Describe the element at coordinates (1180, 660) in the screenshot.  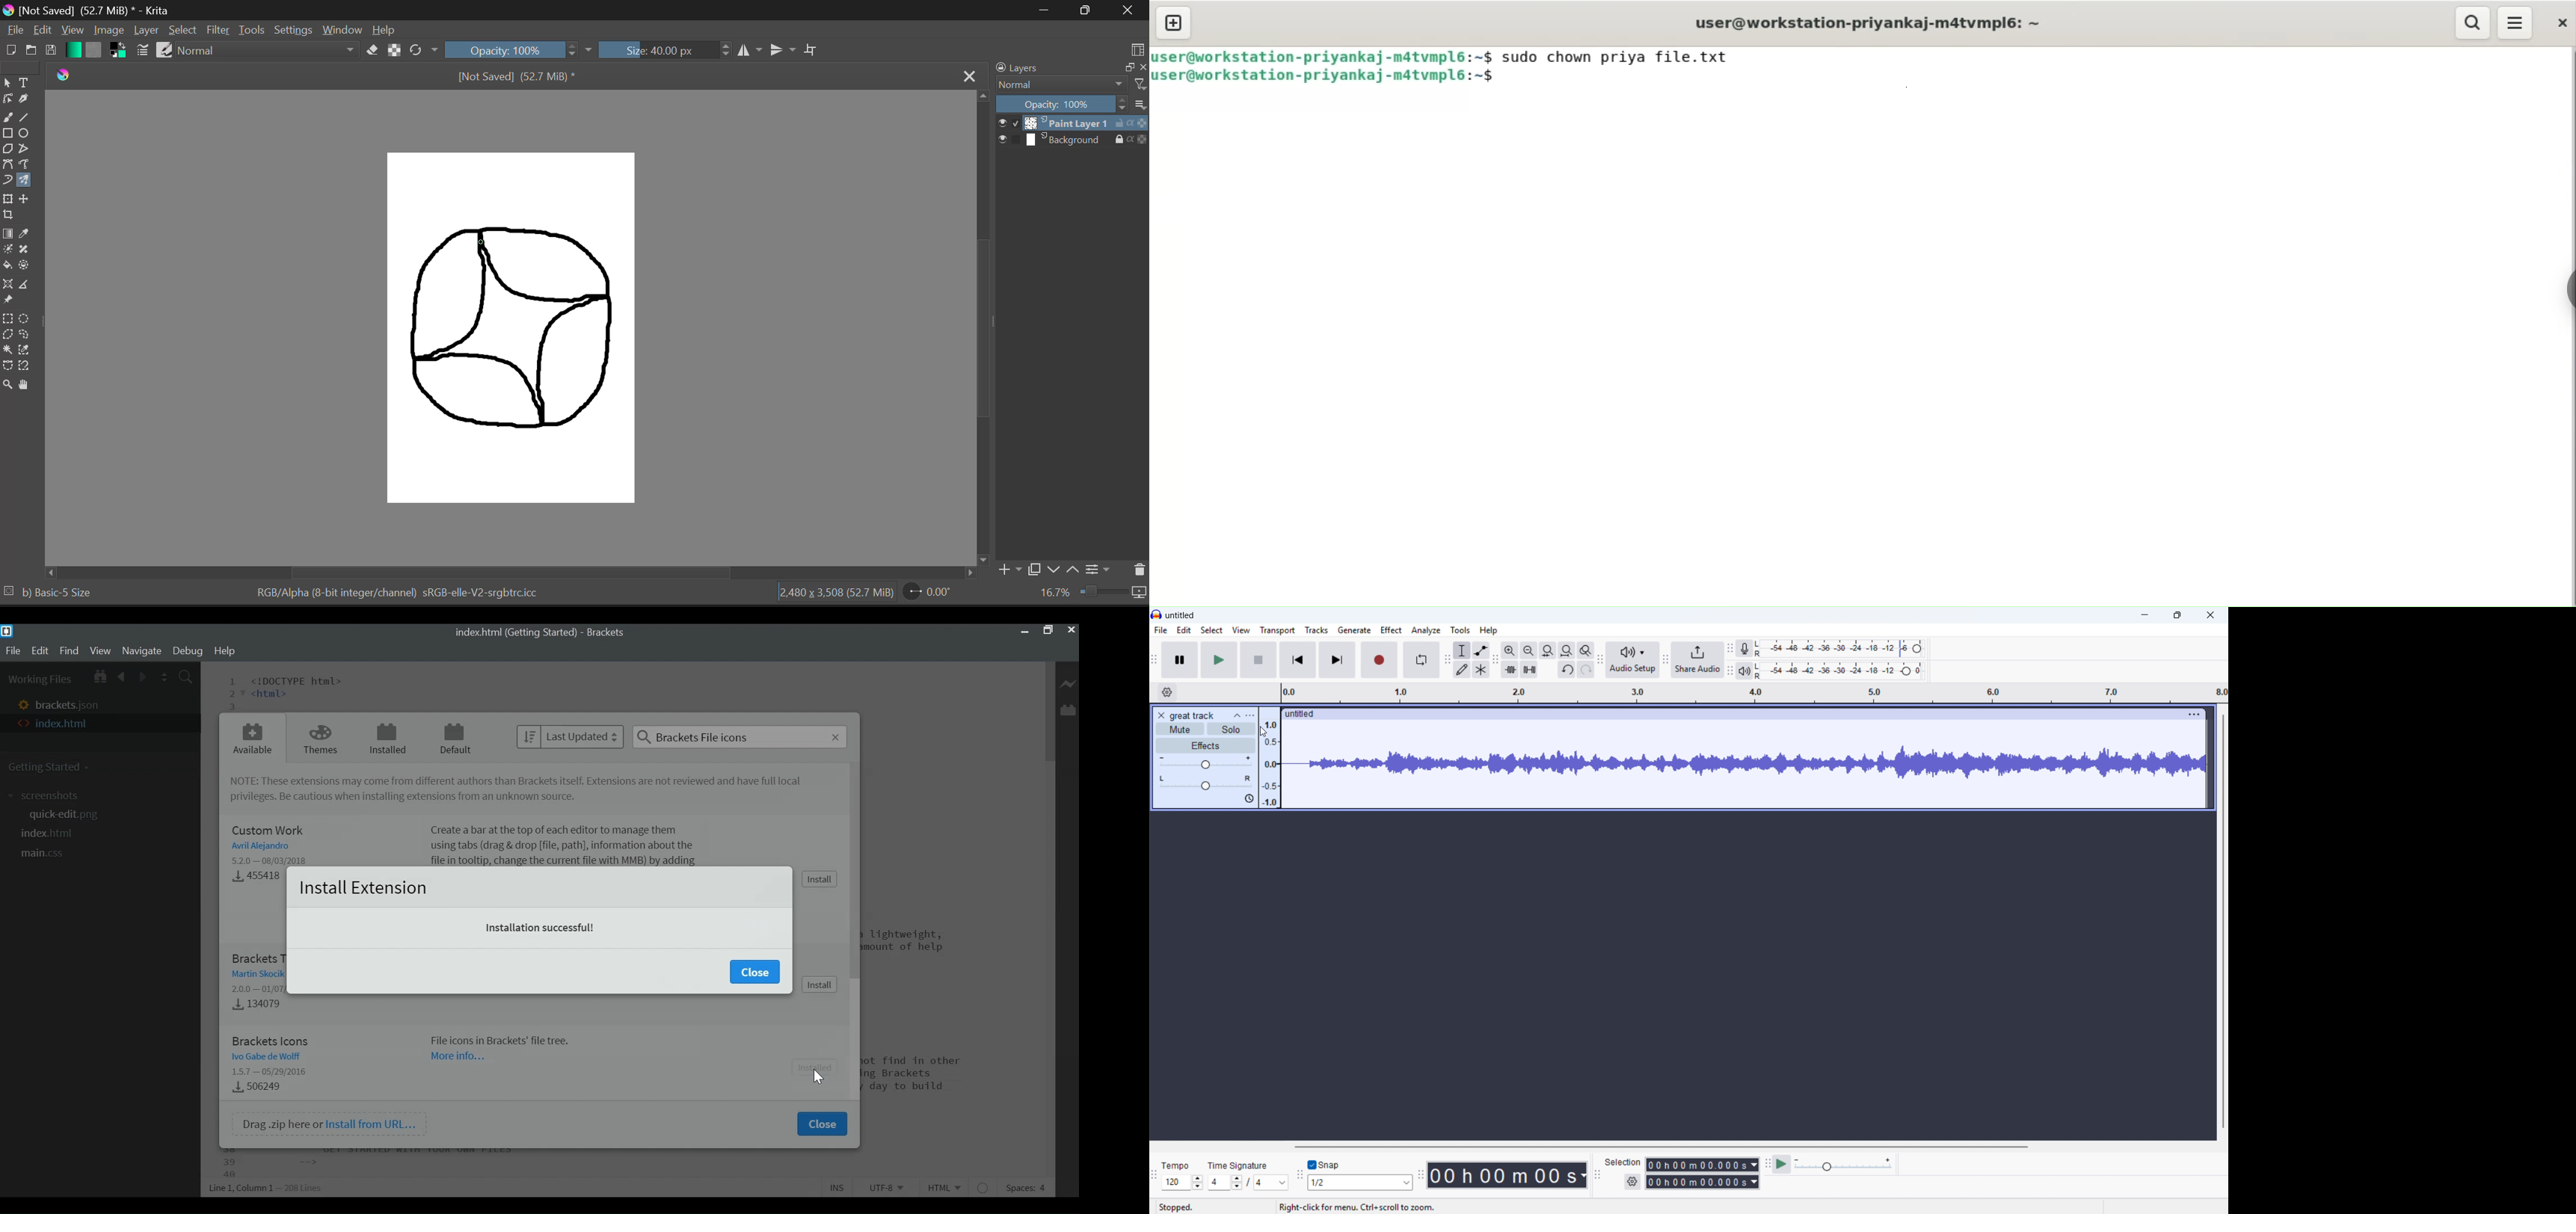
I see `Pause ` at that location.